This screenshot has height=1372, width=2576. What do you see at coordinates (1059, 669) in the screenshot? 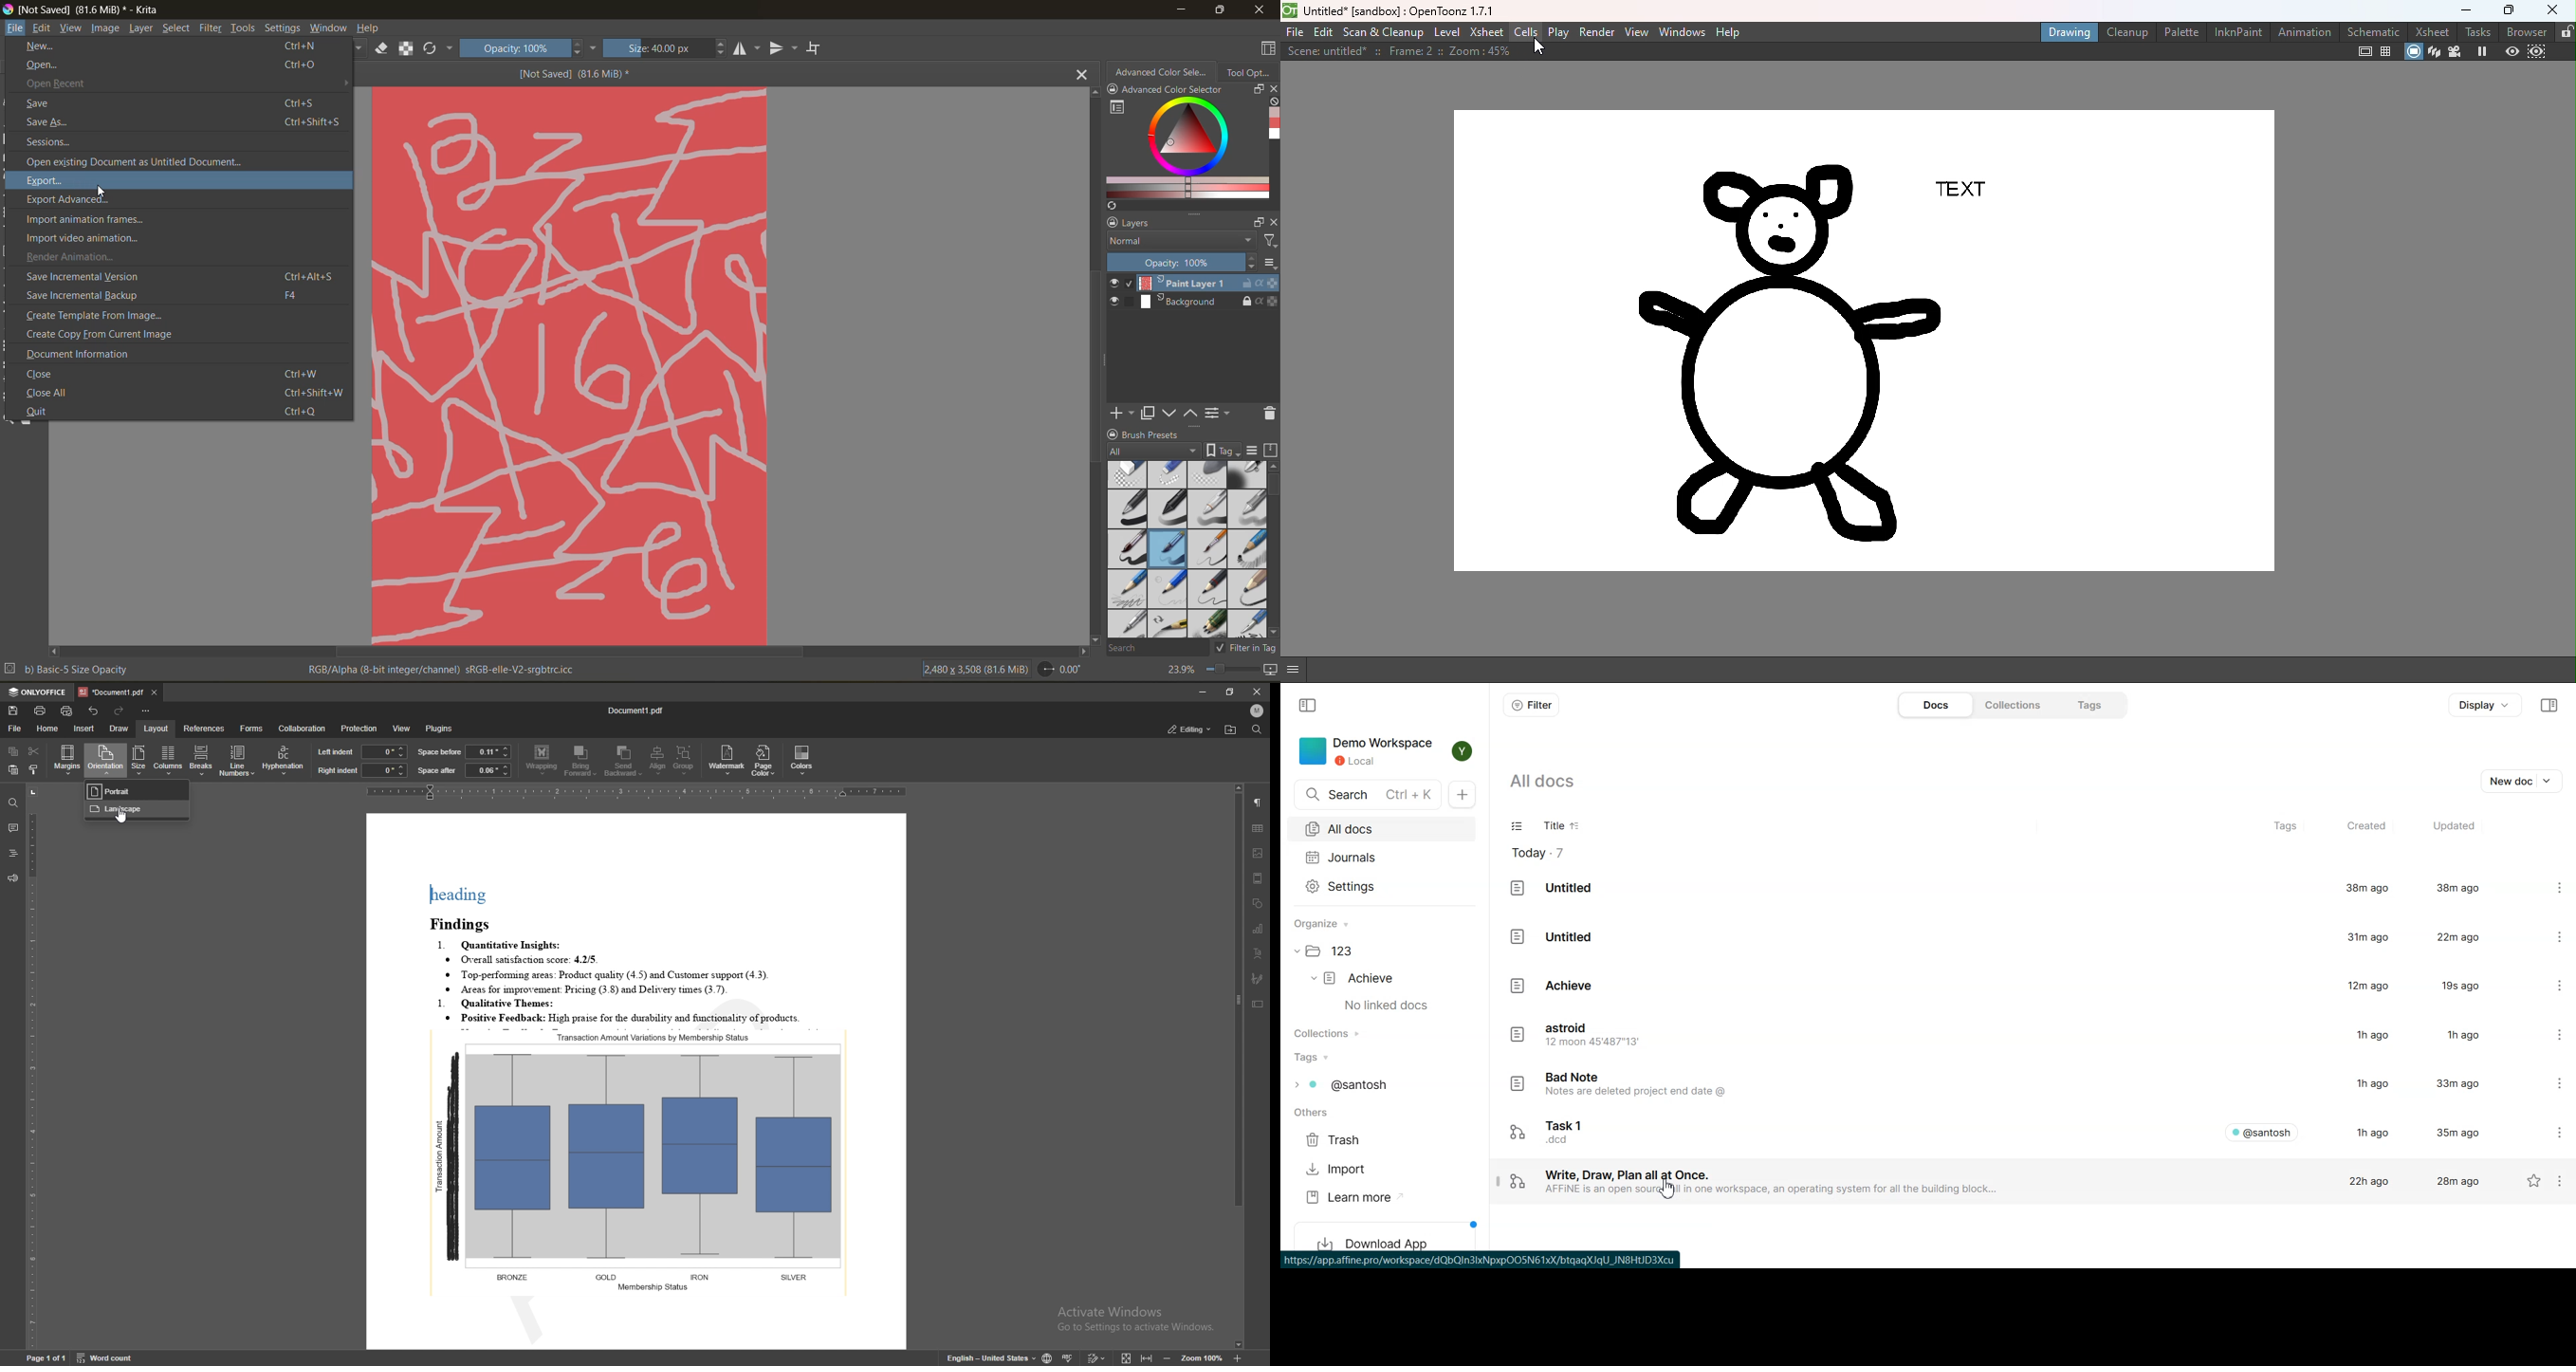
I see `flip angle` at bounding box center [1059, 669].